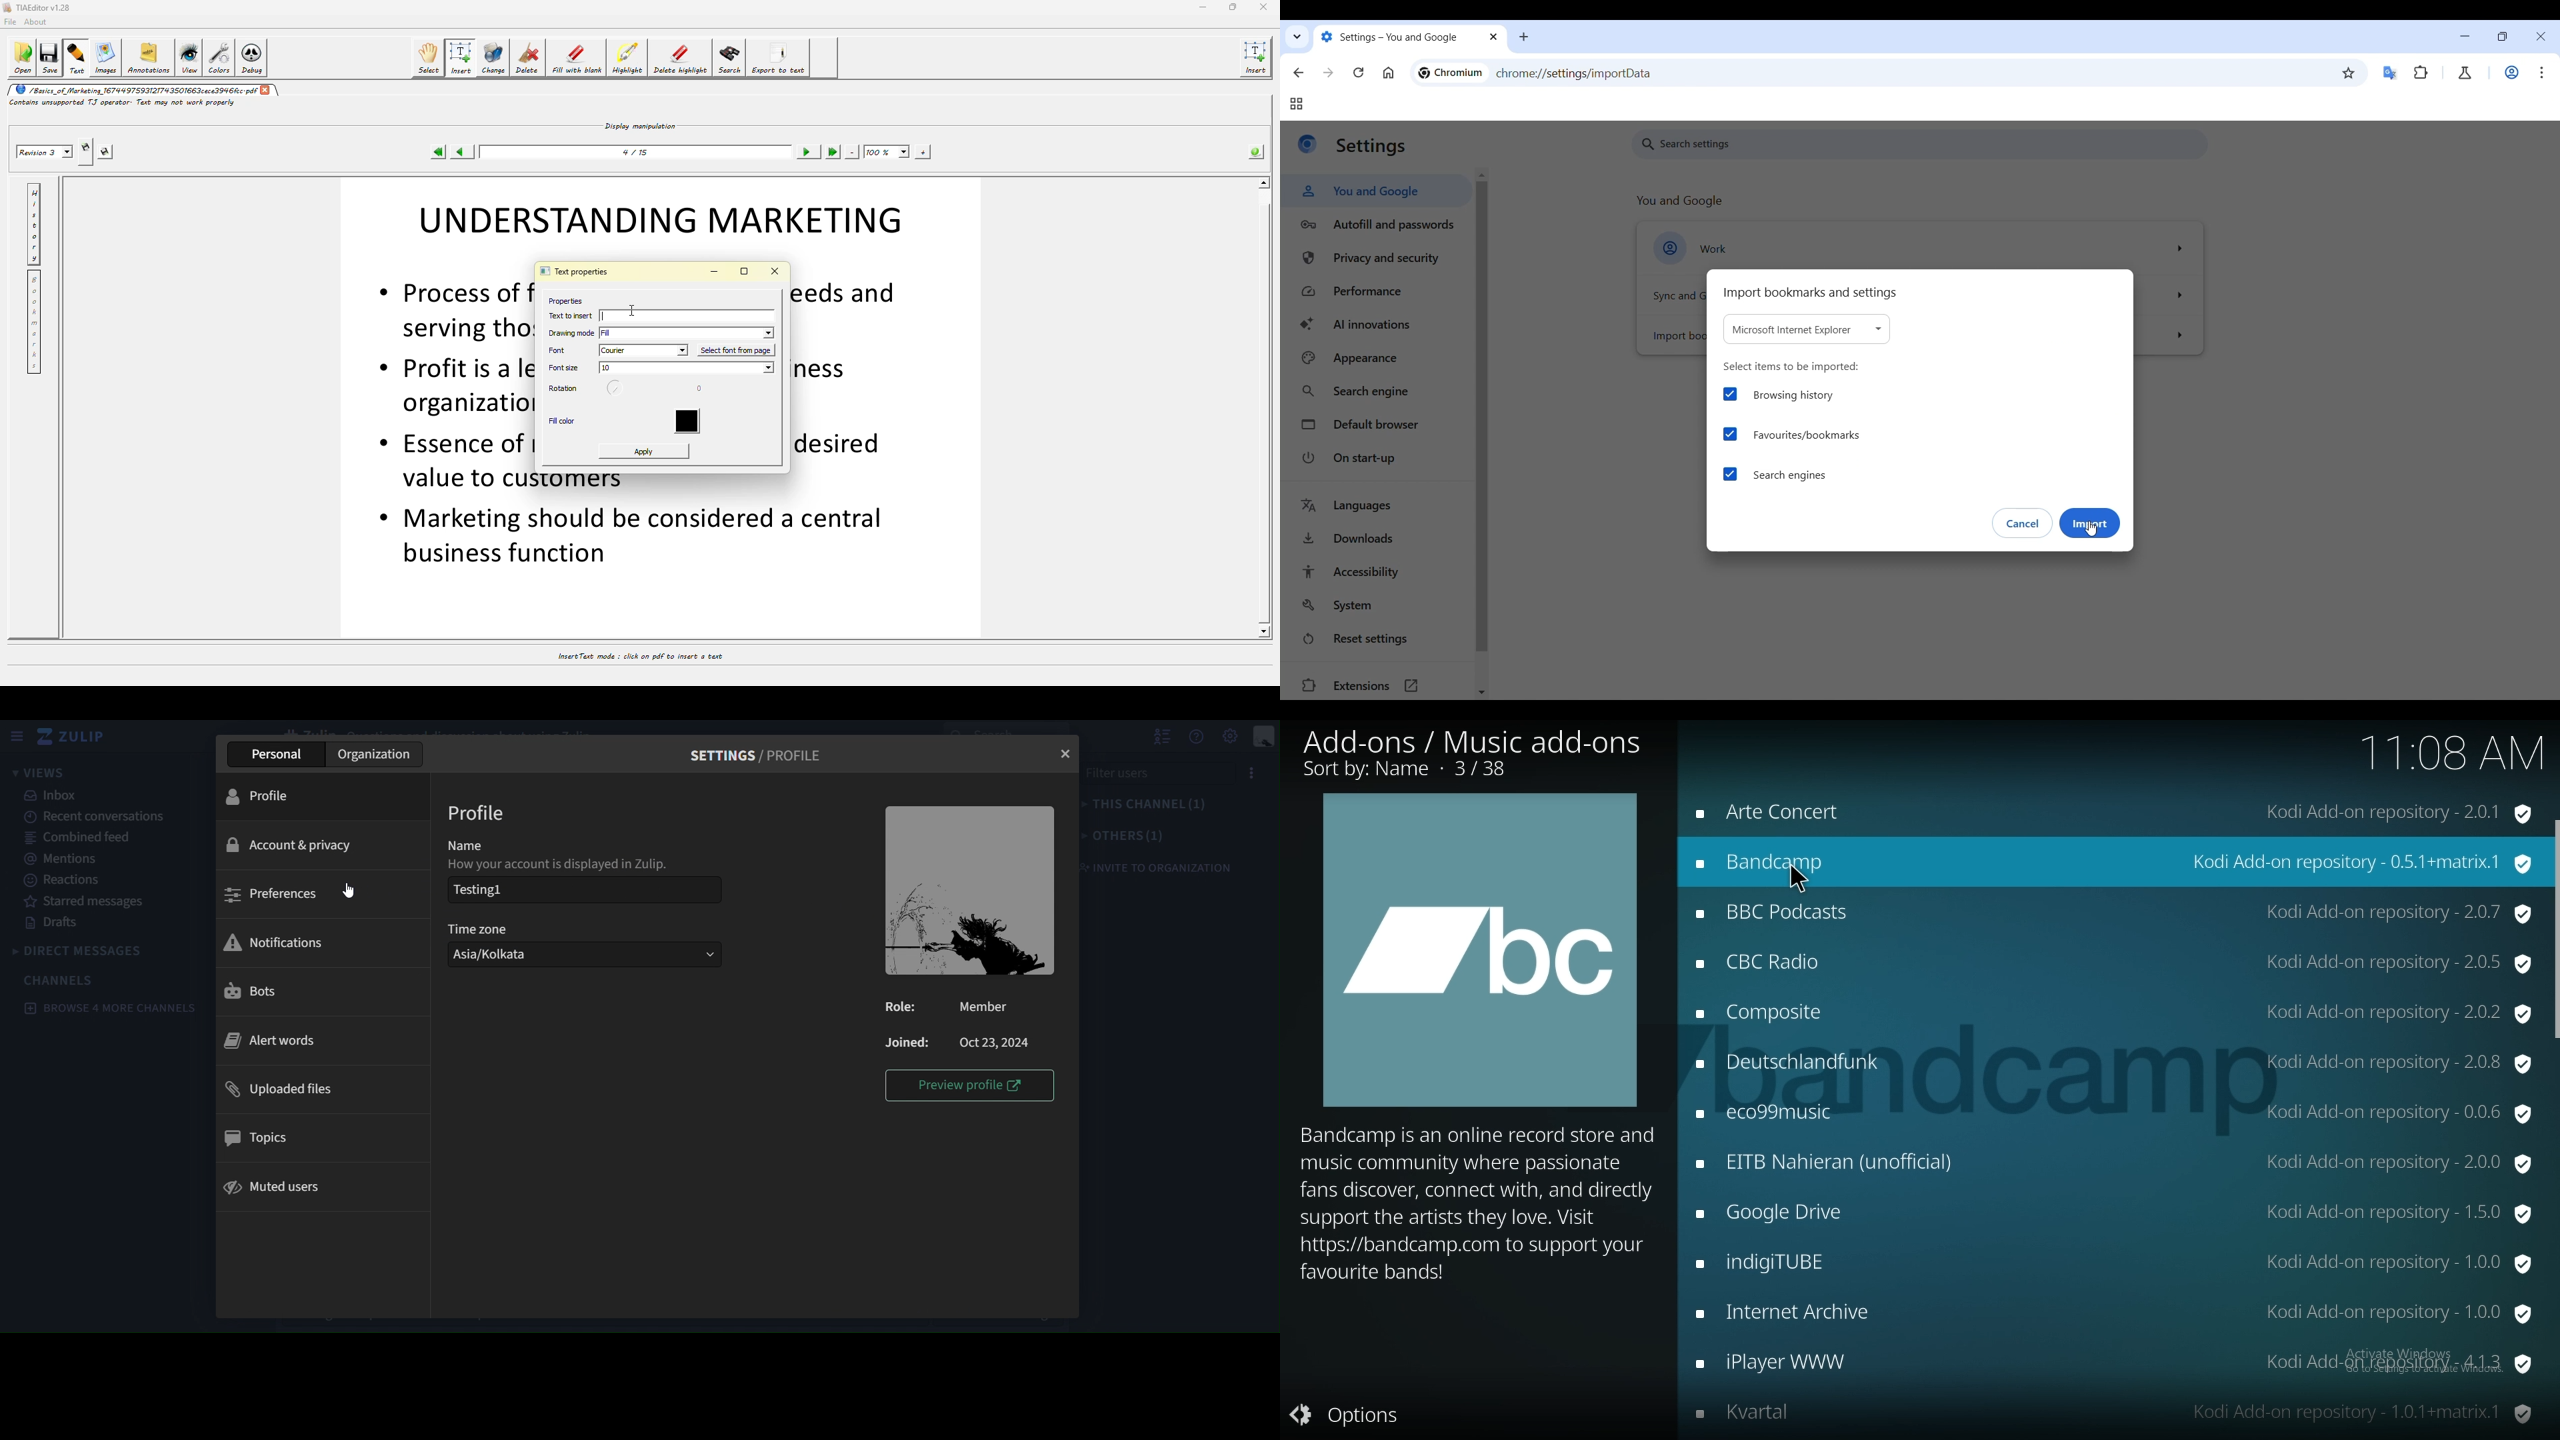  Describe the element at coordinates (2091, 529) in the screenshot. I see `Cursor clicking on Import` at that location.